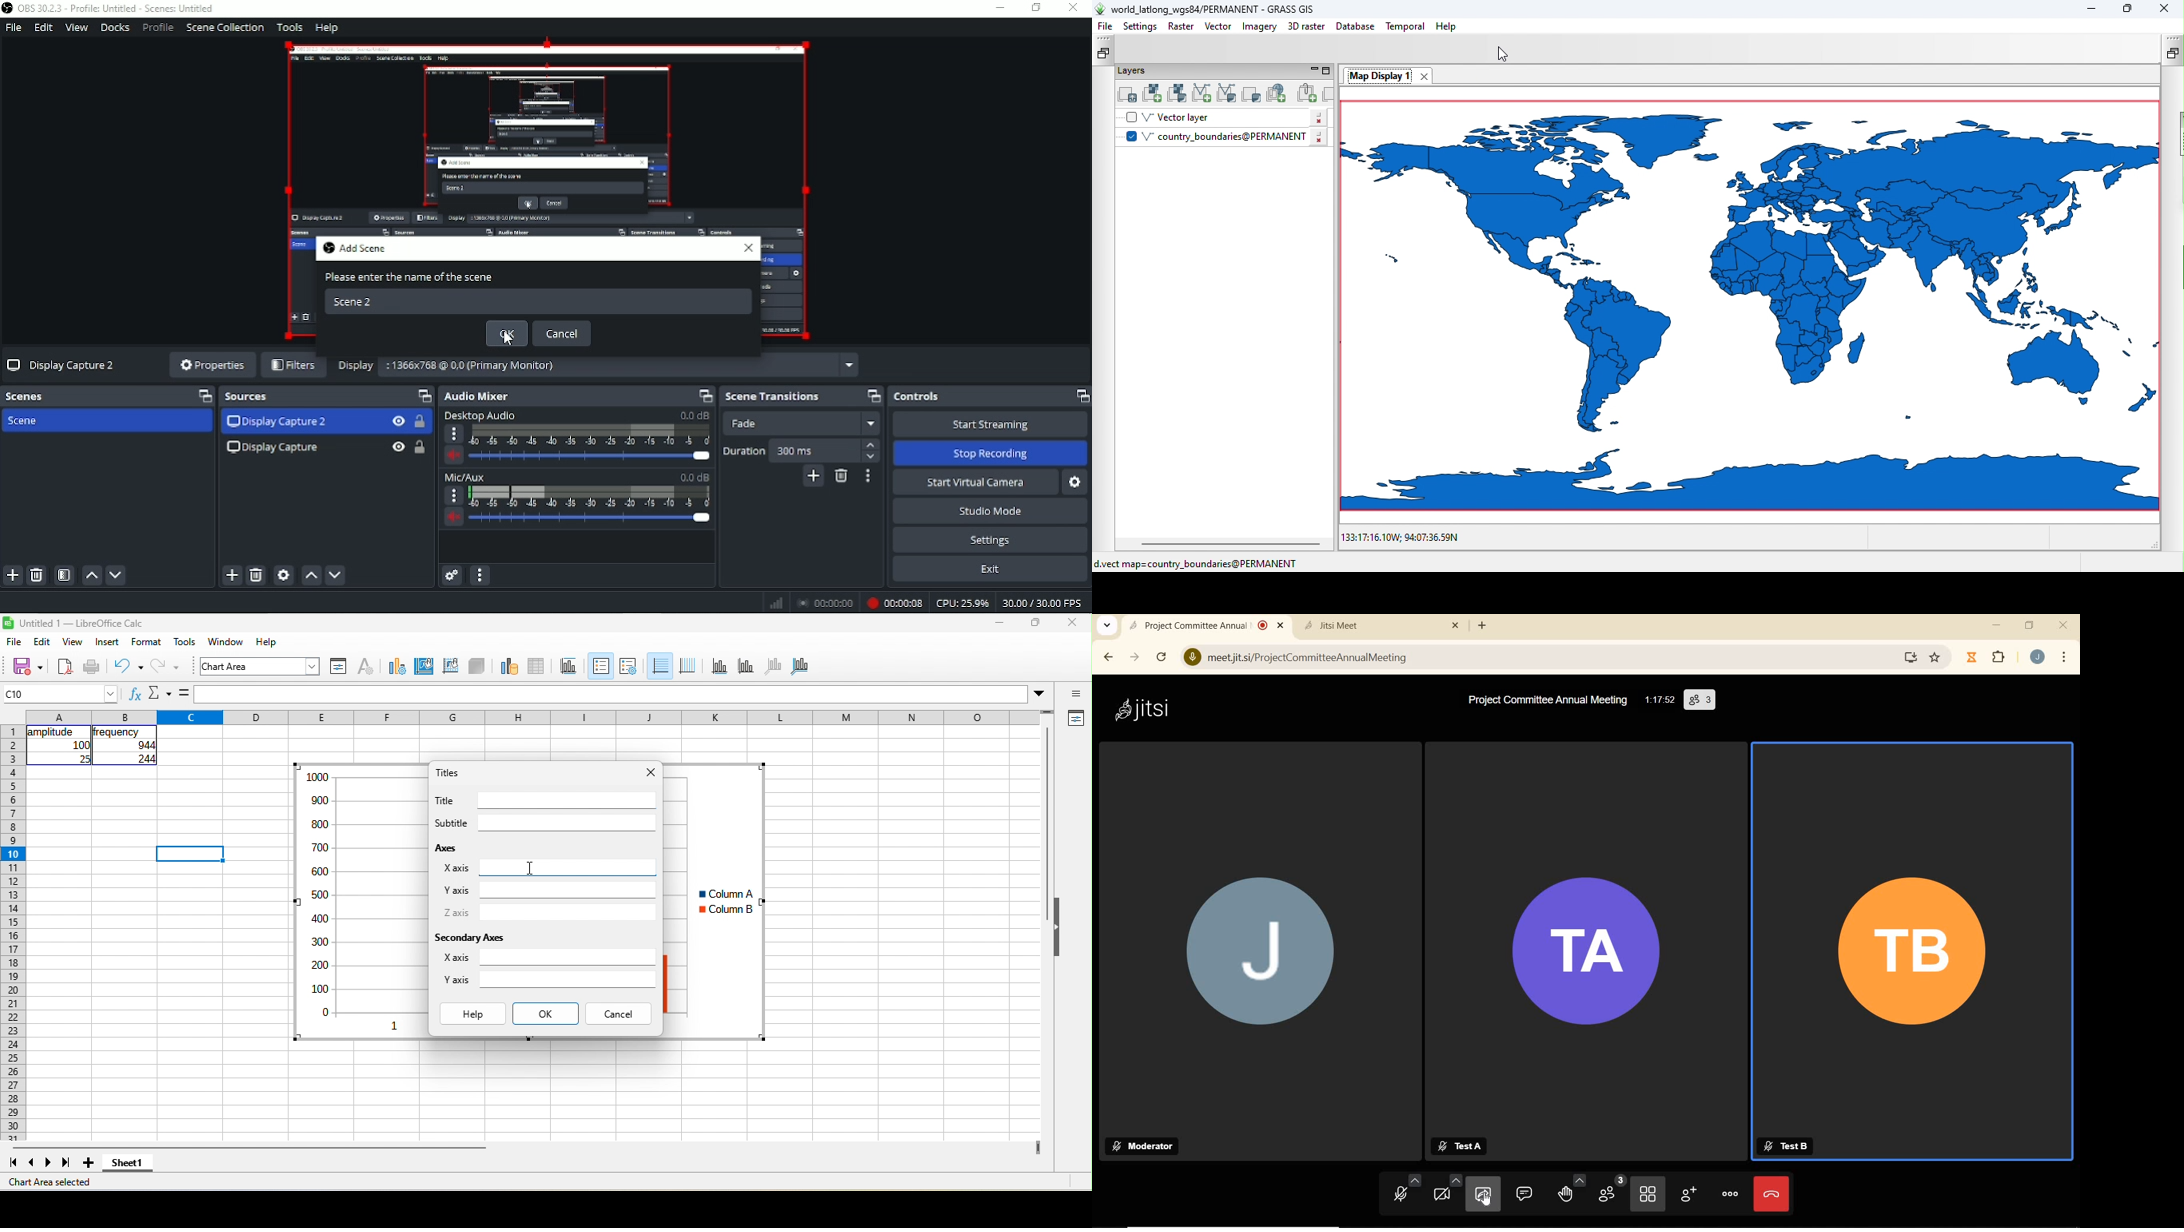 The image size is (2184, 1232). Describe the element at coordinates (115, 29) in the screenshot. I see `Docks` at that location.